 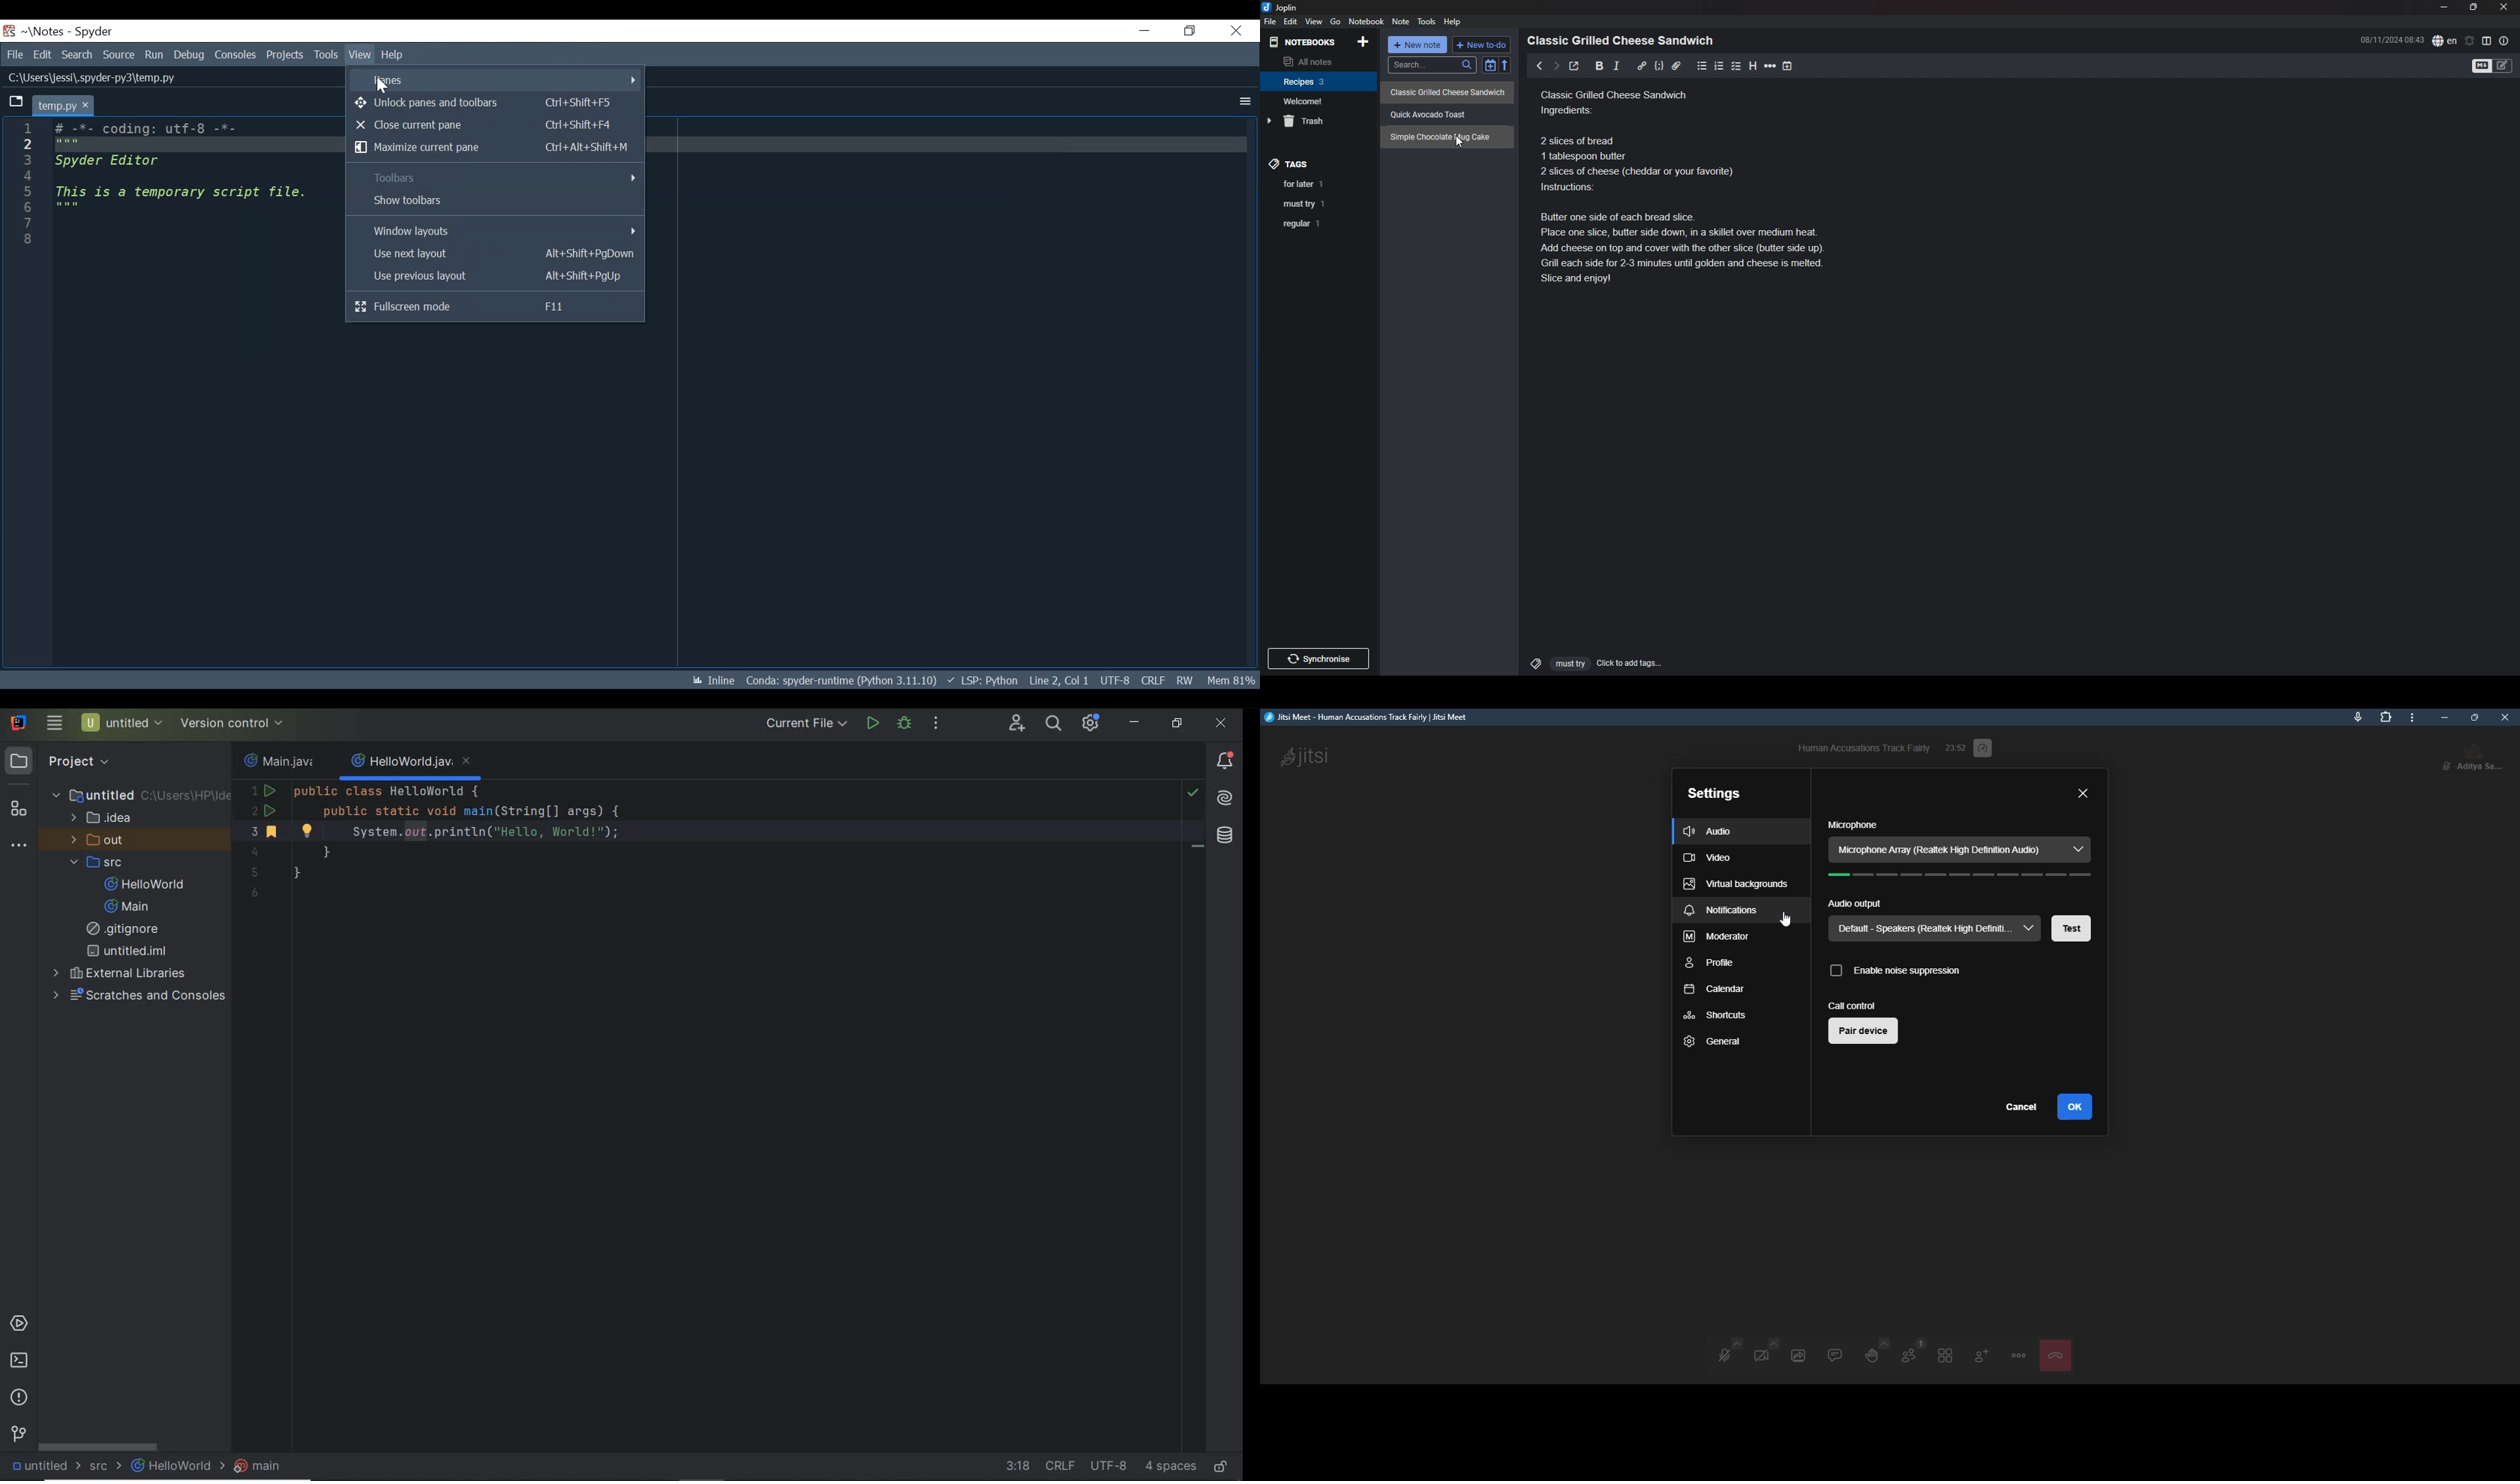 What do you see at coordinates (63, 760) in the screenshot?
I see `project` at bounding box center [63, 760].